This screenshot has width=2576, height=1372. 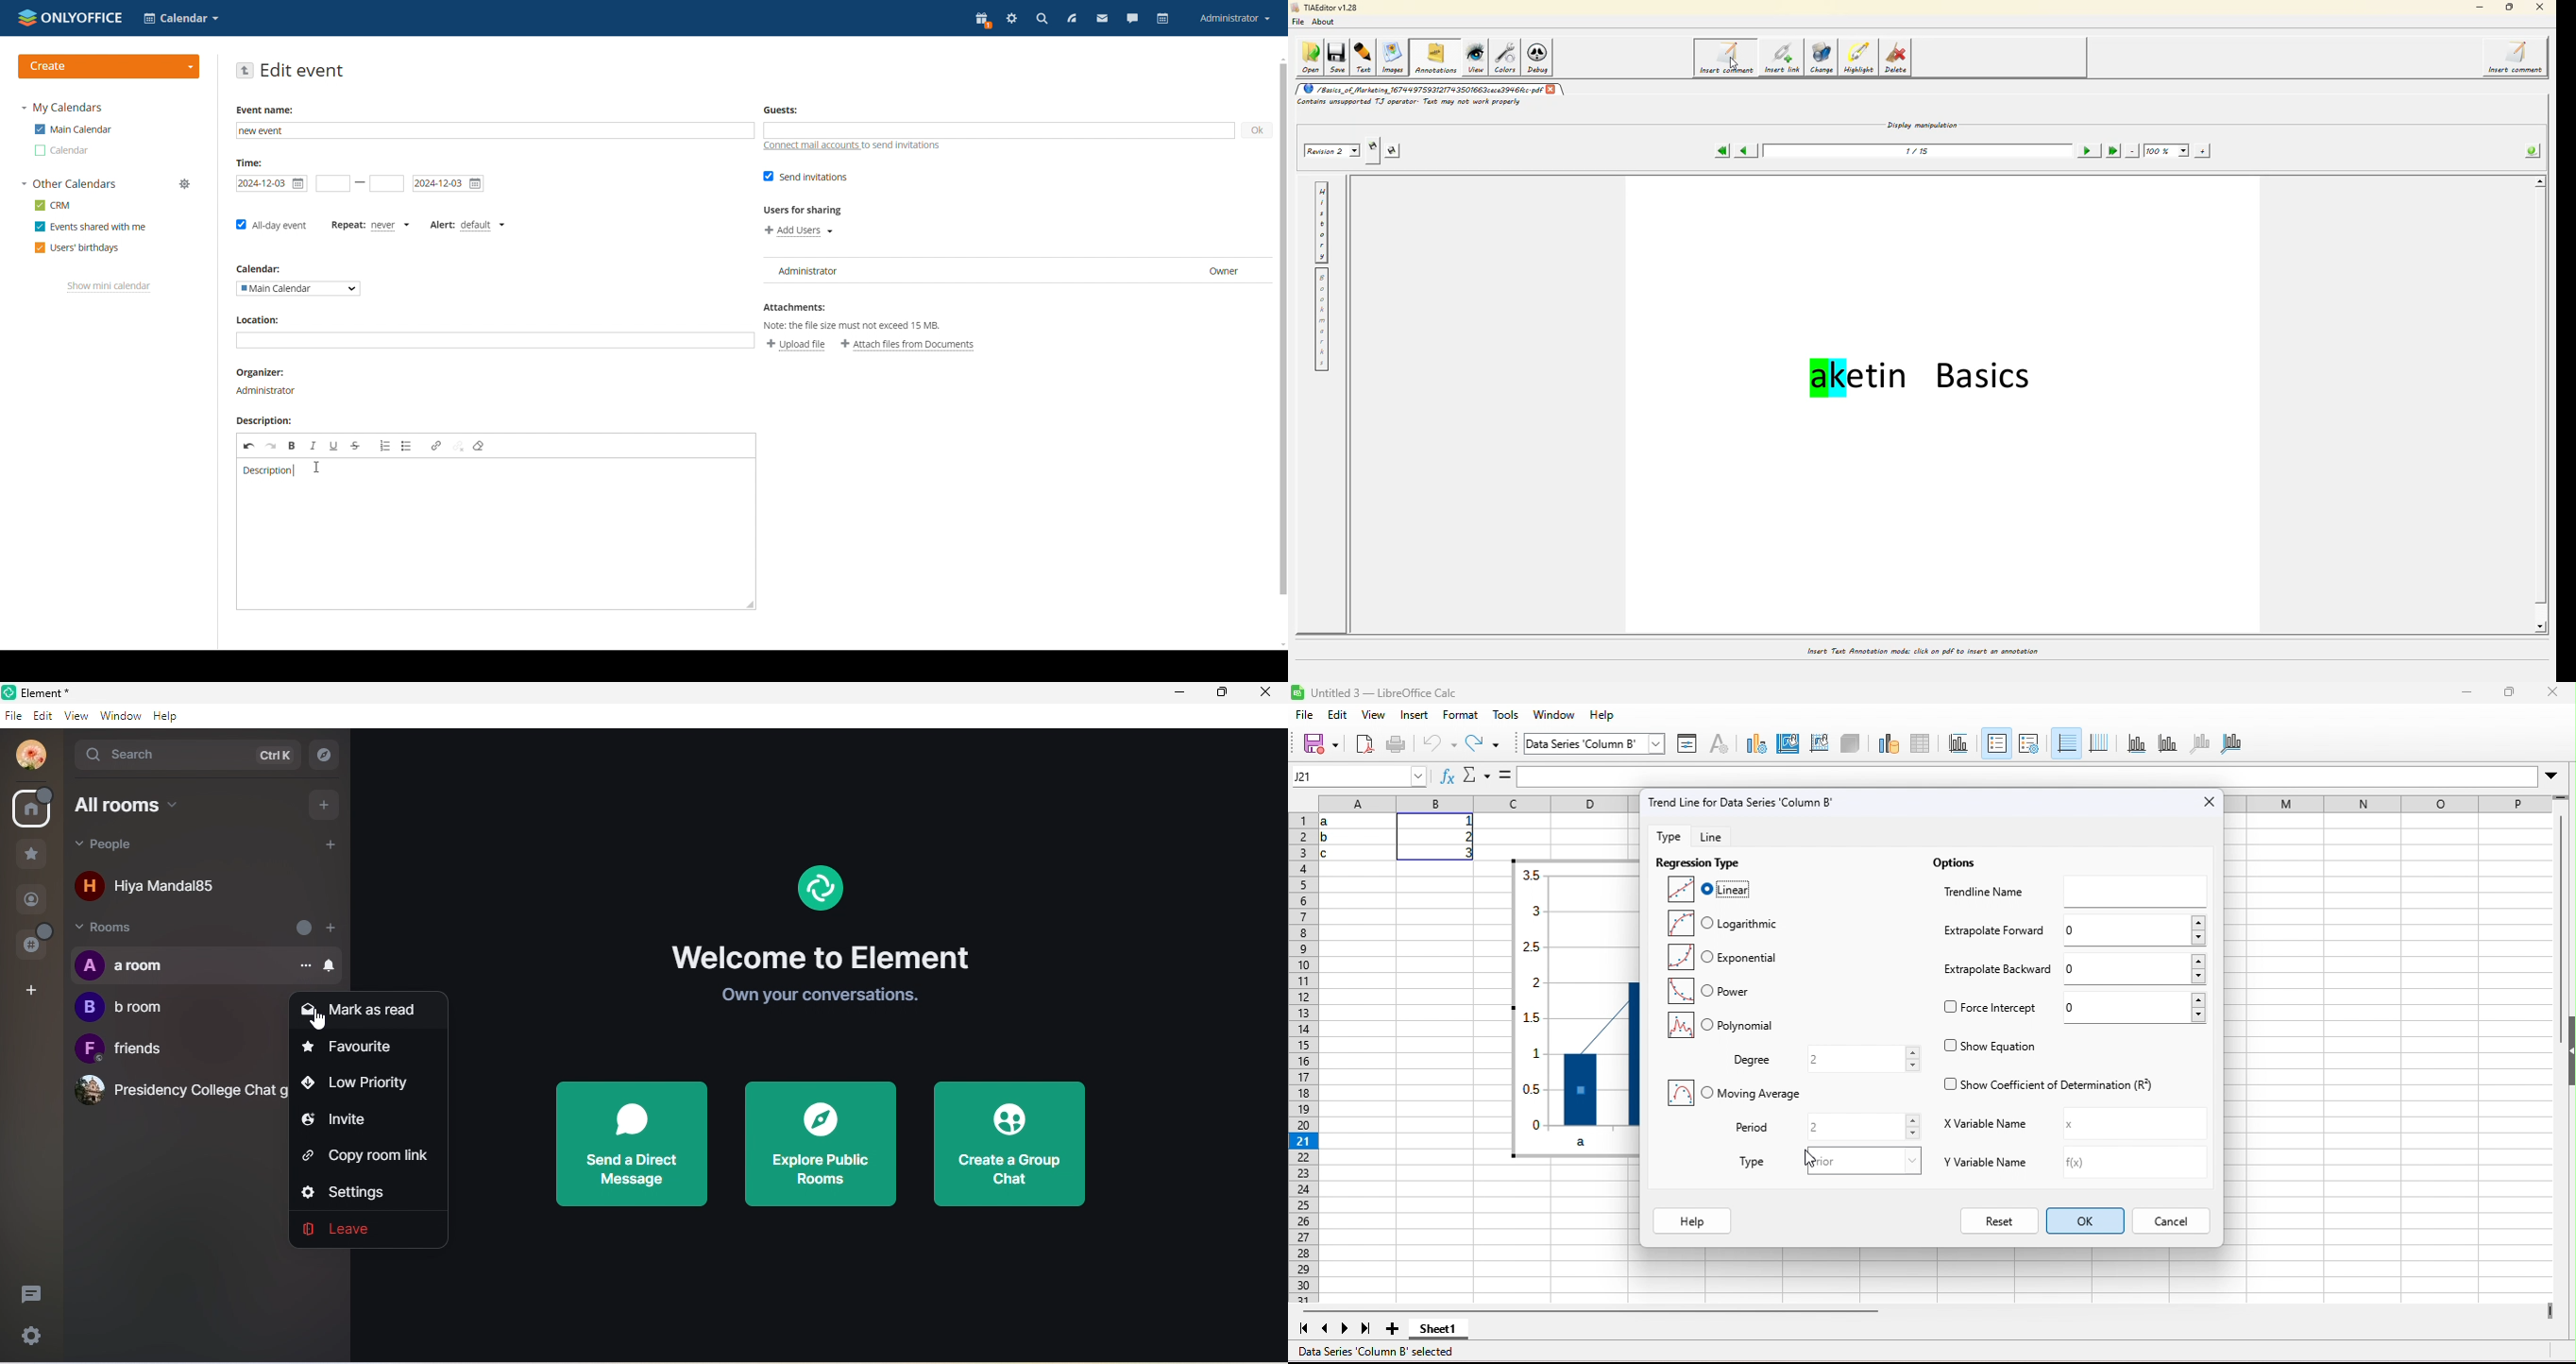 What do you see at coordinates (1593, 1089) in the screenshot?
I see `data point1` at bounding box center [1593, 1089].